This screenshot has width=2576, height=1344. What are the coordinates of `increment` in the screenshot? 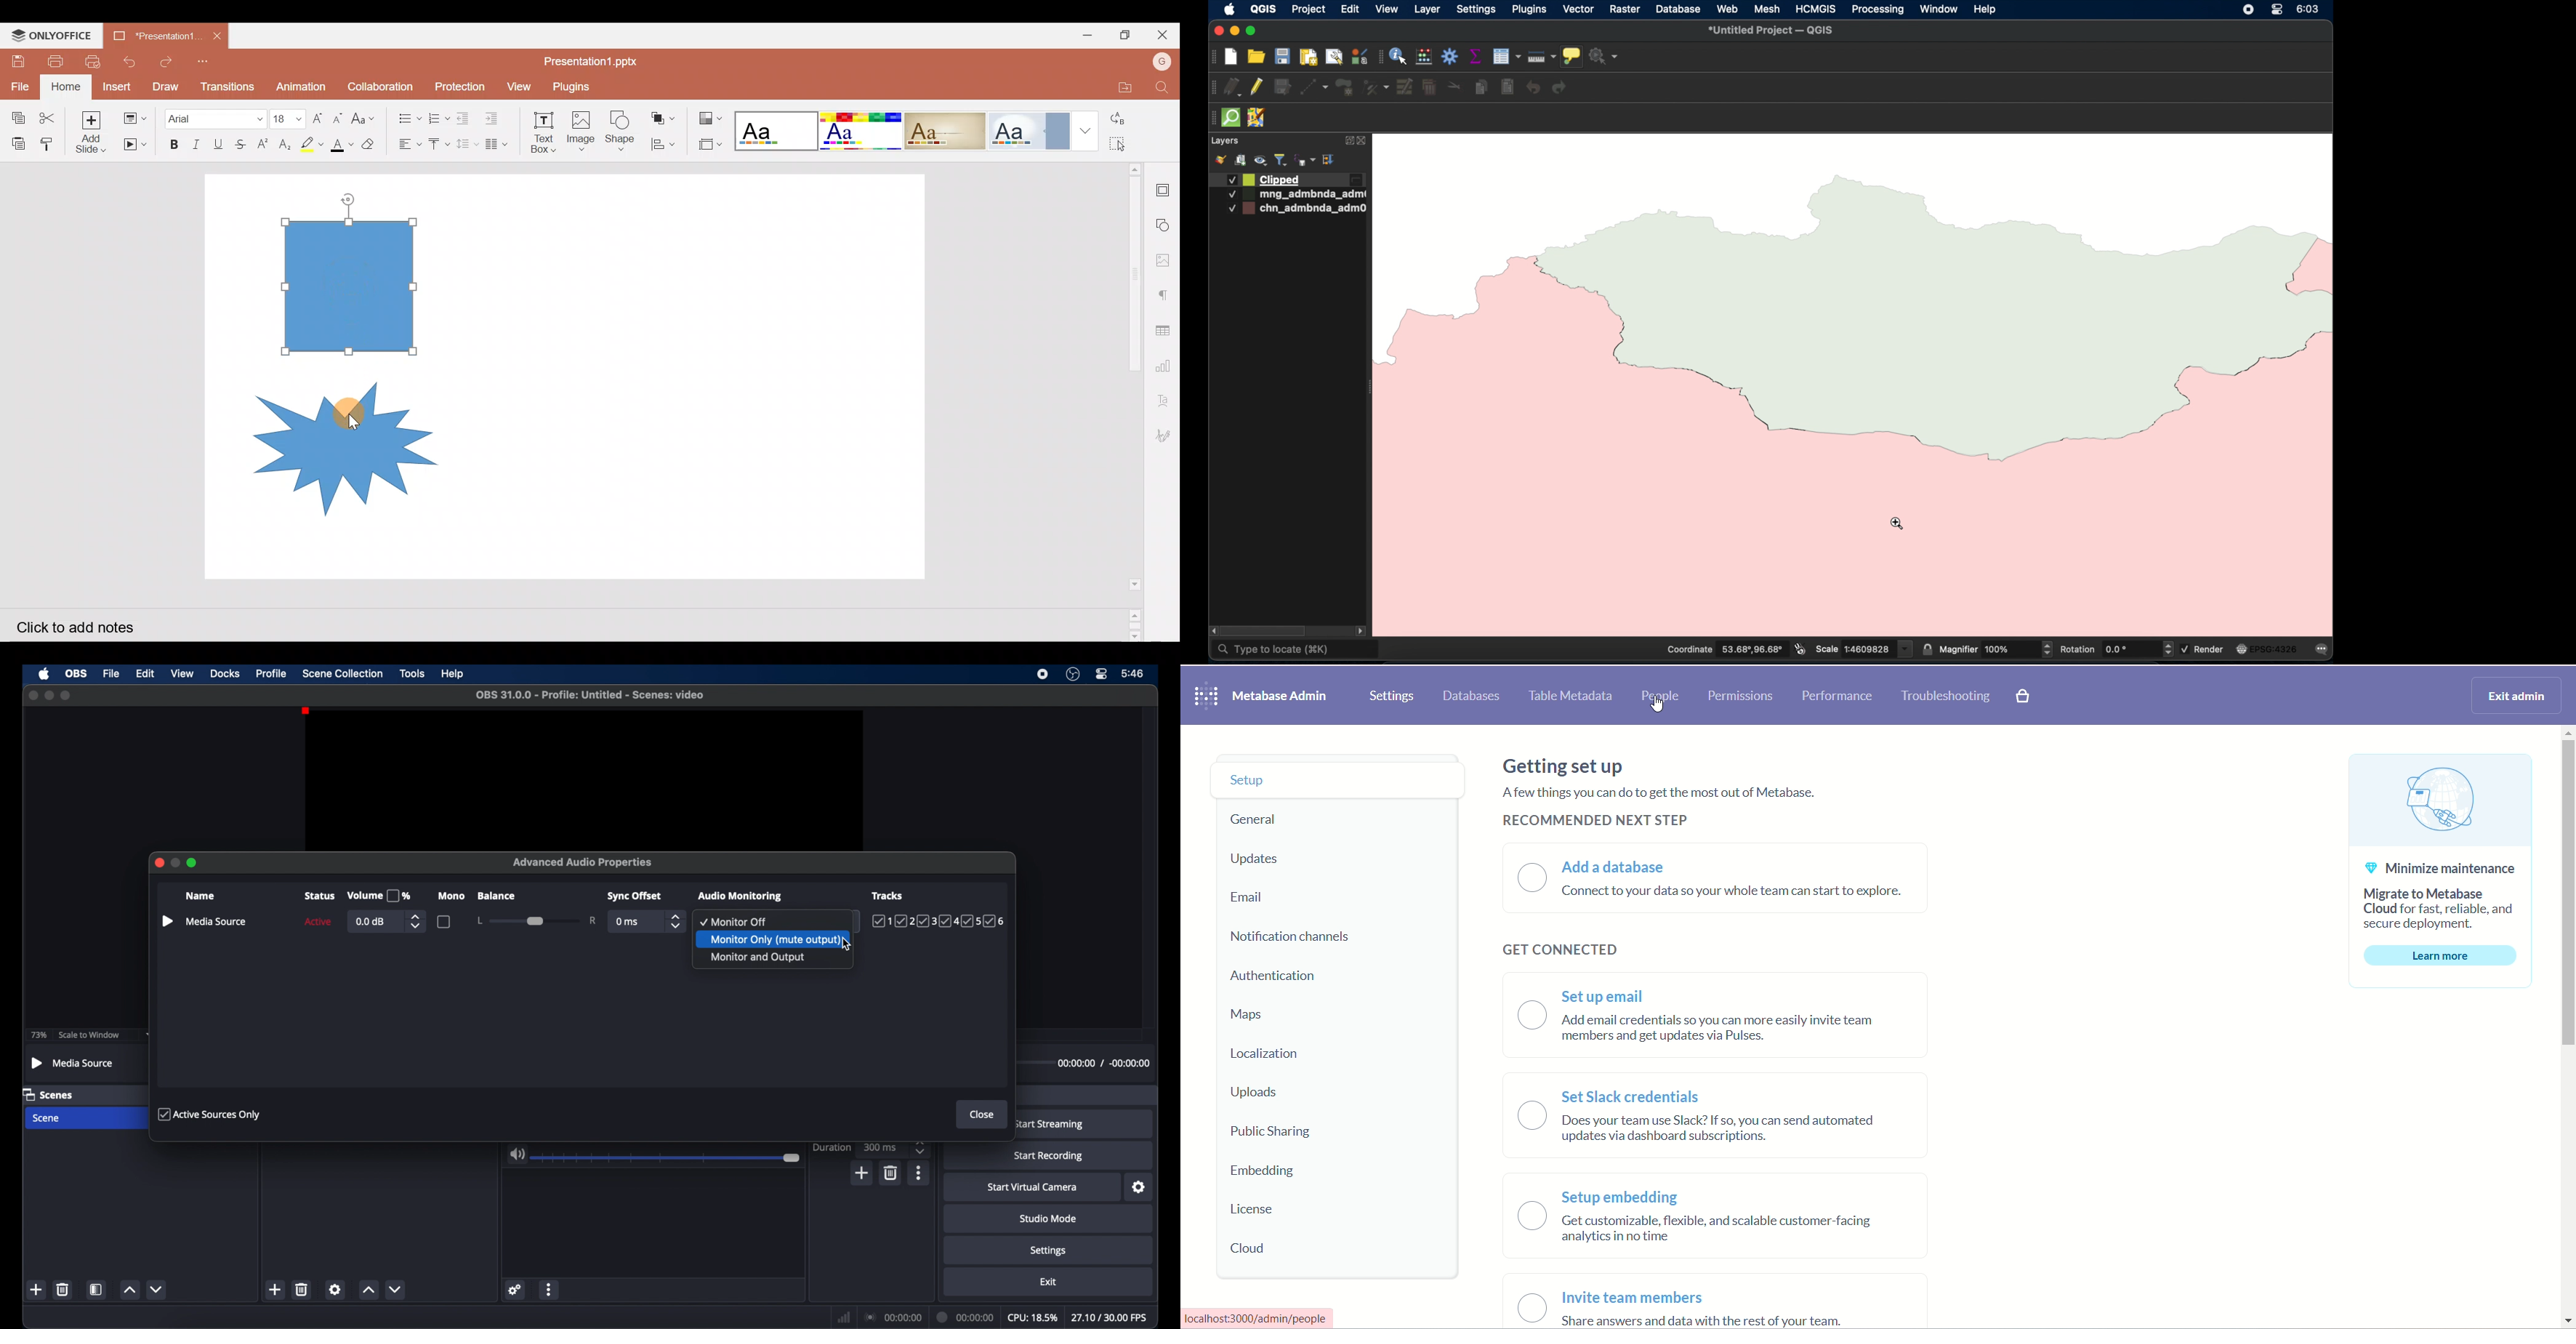 It's located at (129, 1290).